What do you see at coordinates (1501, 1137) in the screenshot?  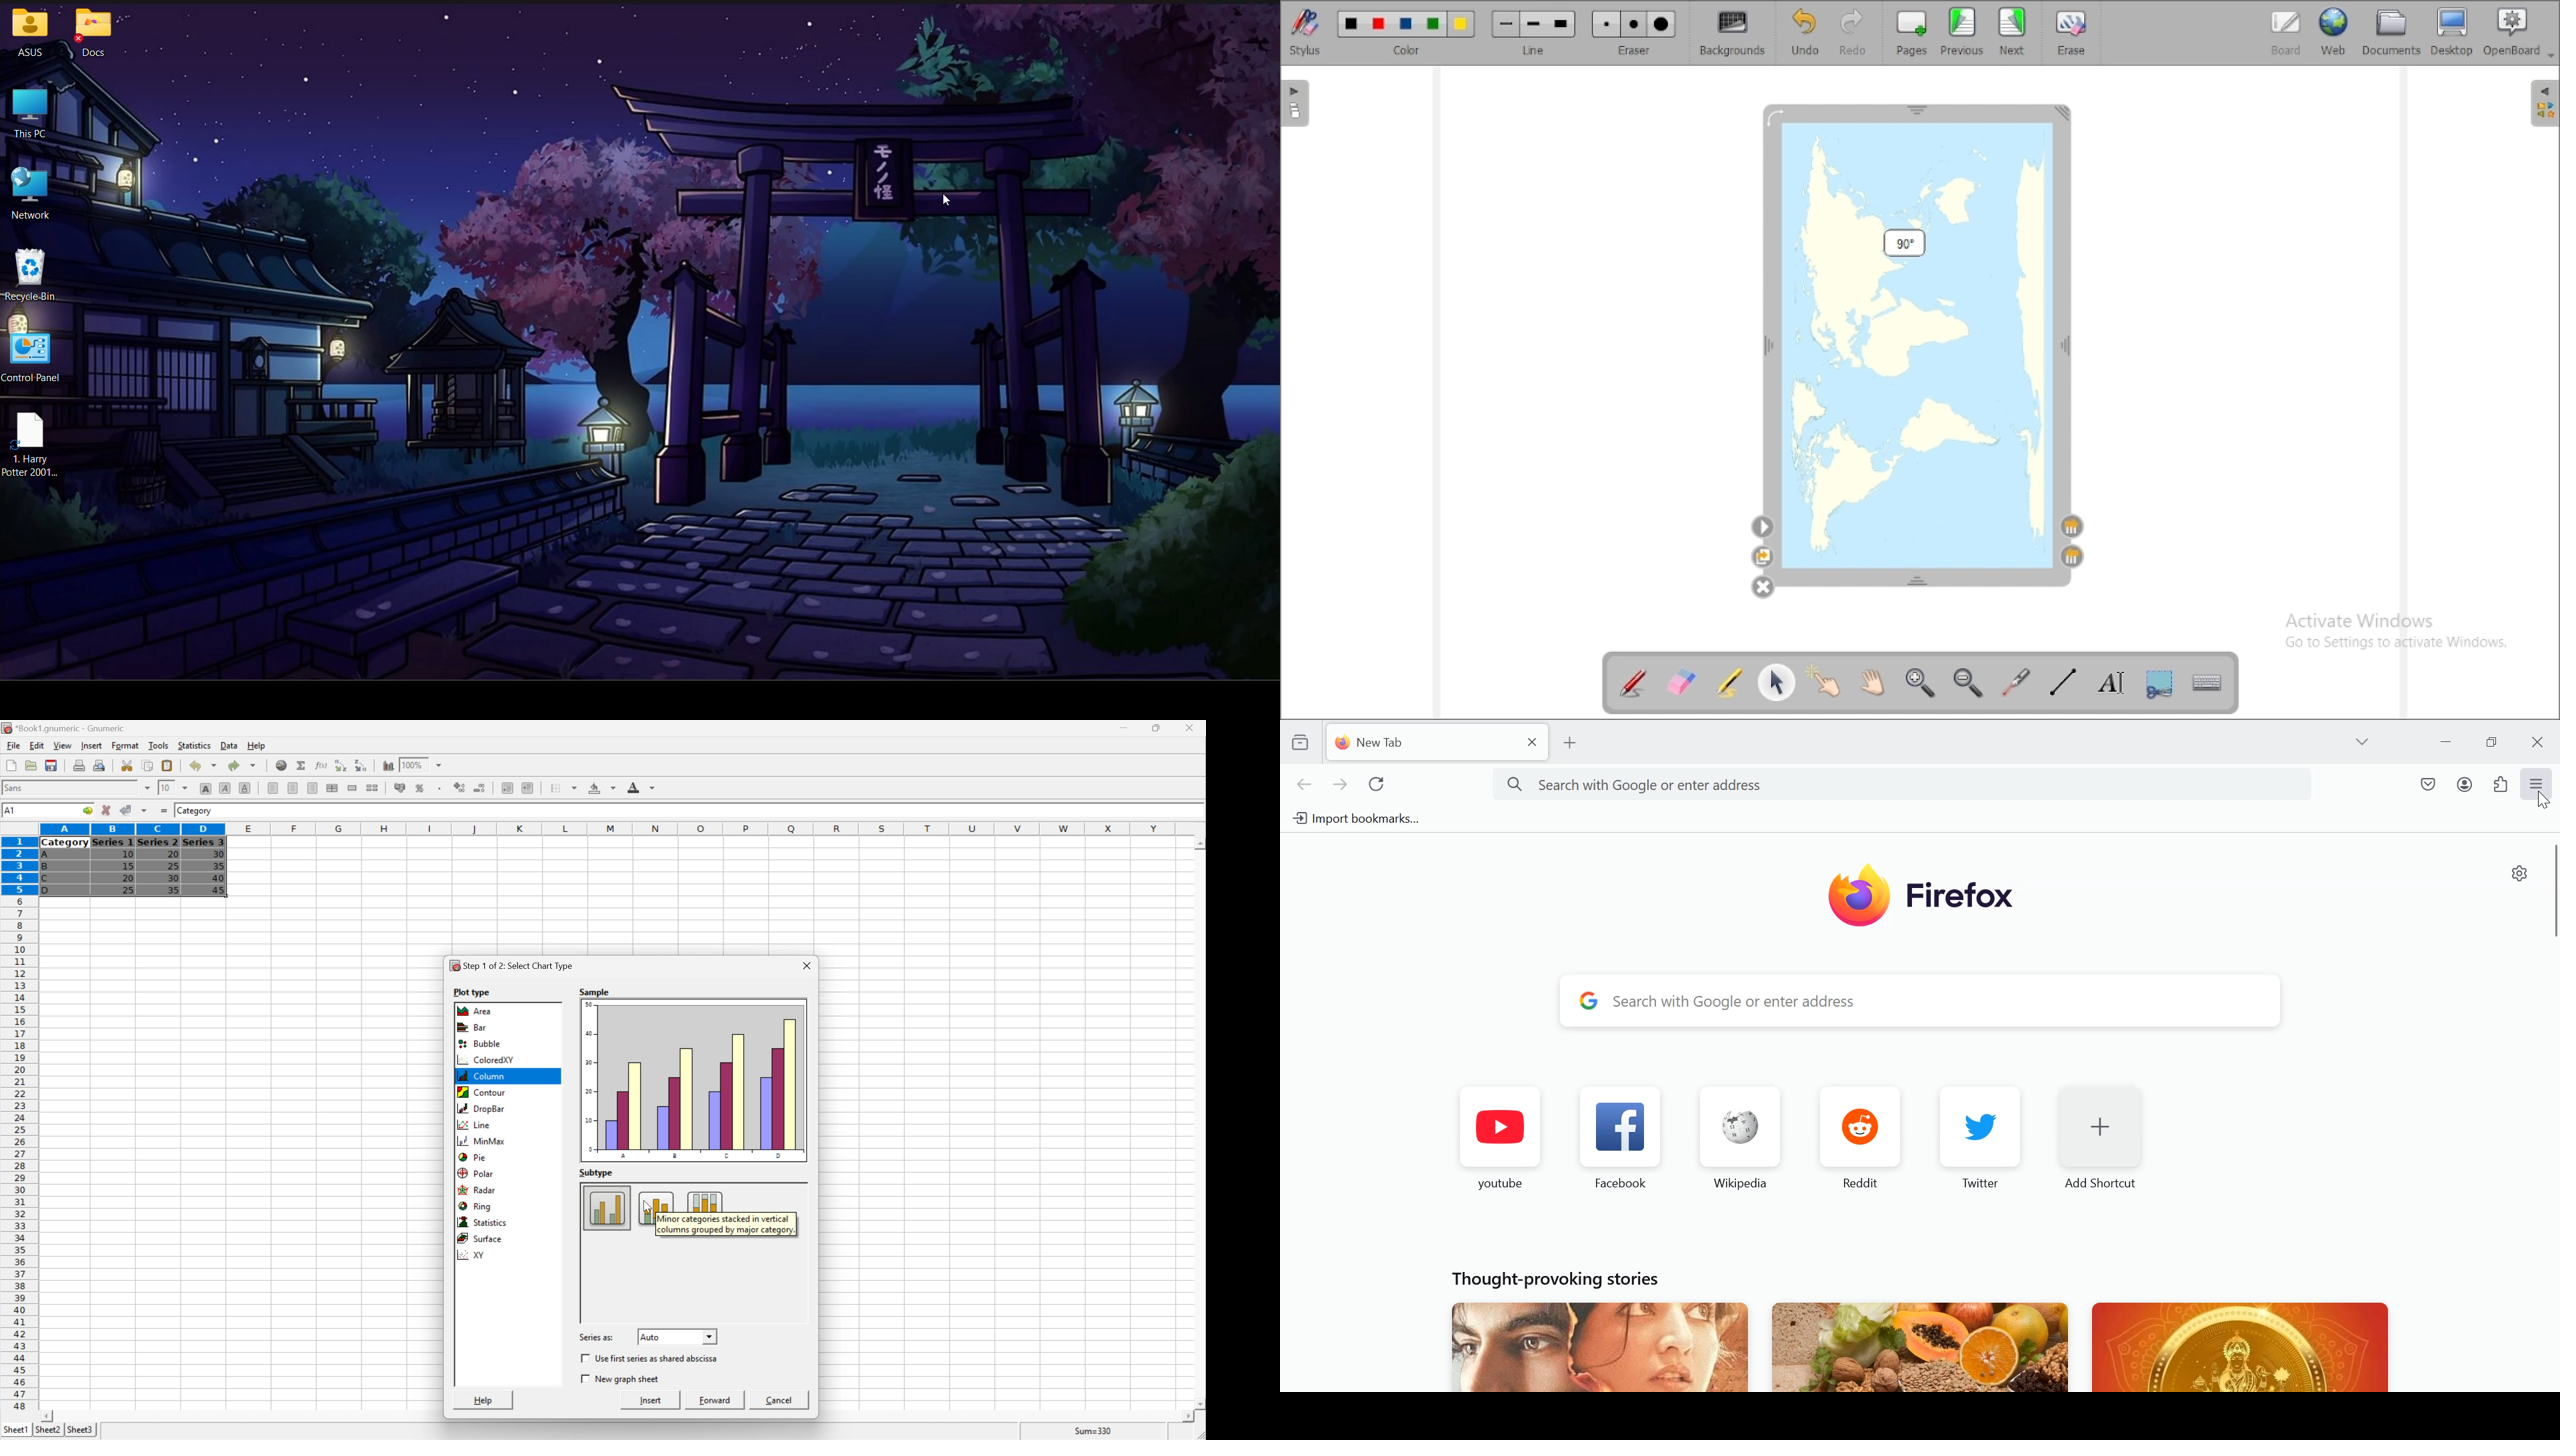 I see `YouTube` at bounding box center [1501, 1137].